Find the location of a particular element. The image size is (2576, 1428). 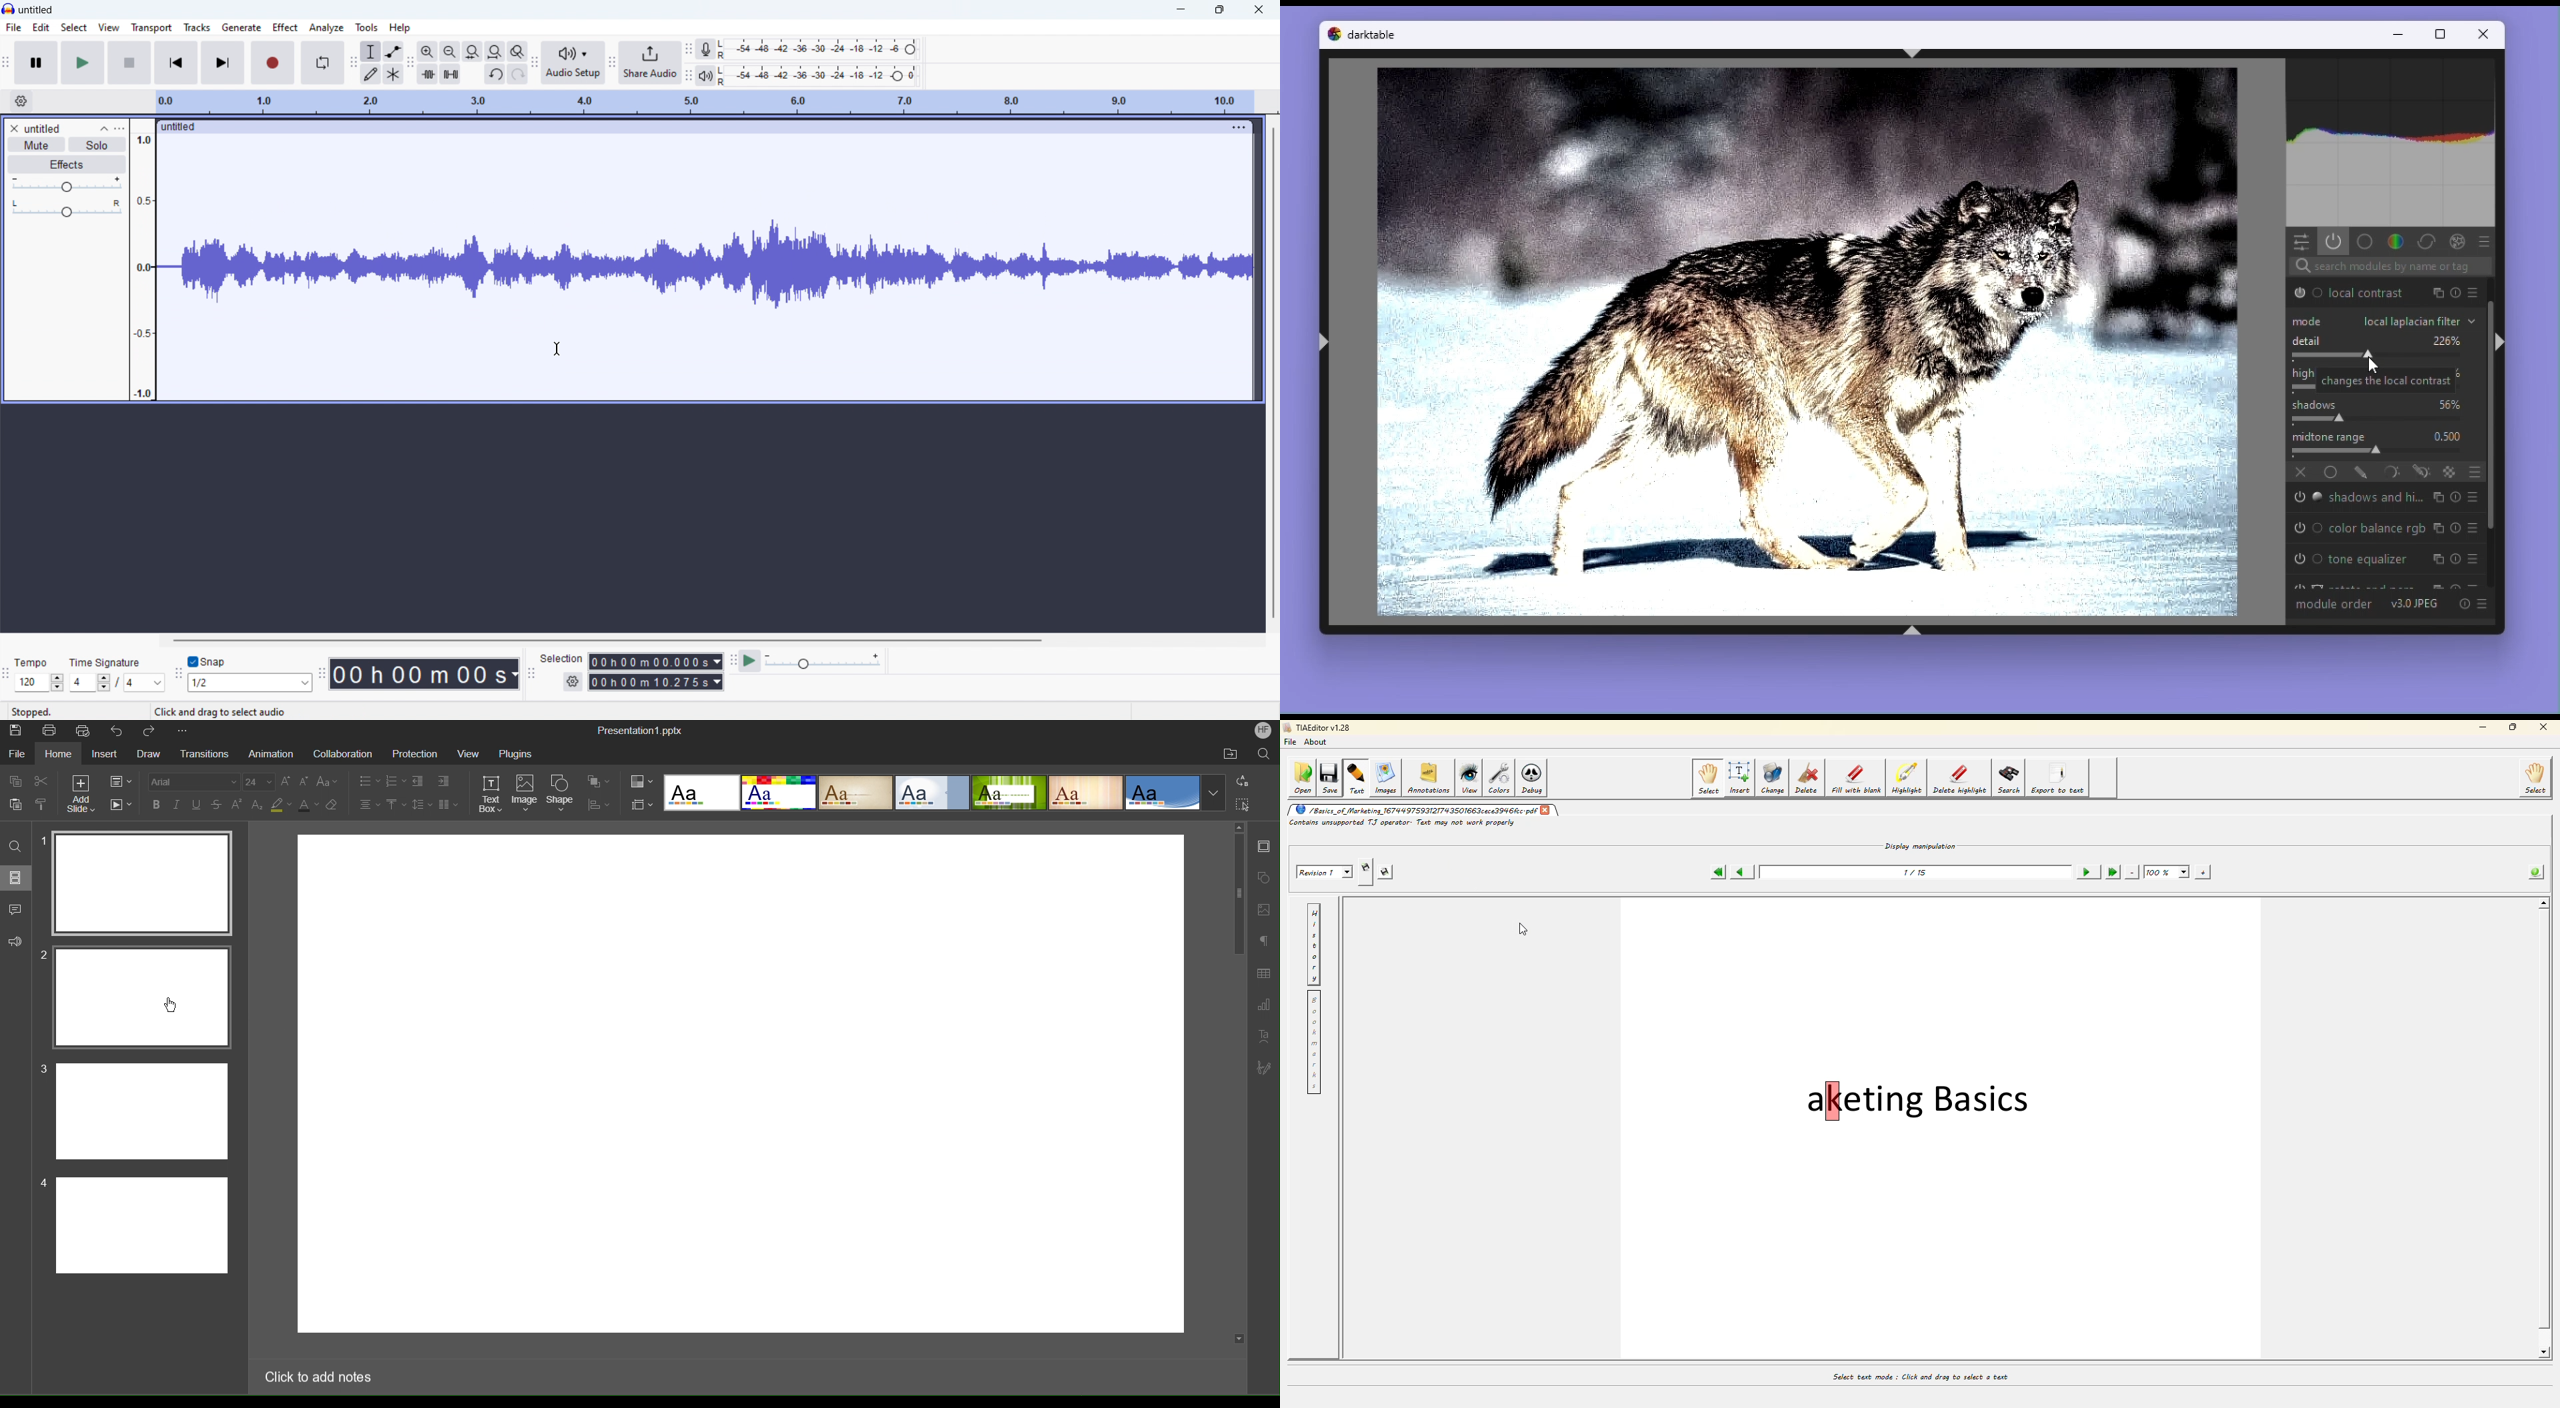

tracks is located at coordinates (196, 27).